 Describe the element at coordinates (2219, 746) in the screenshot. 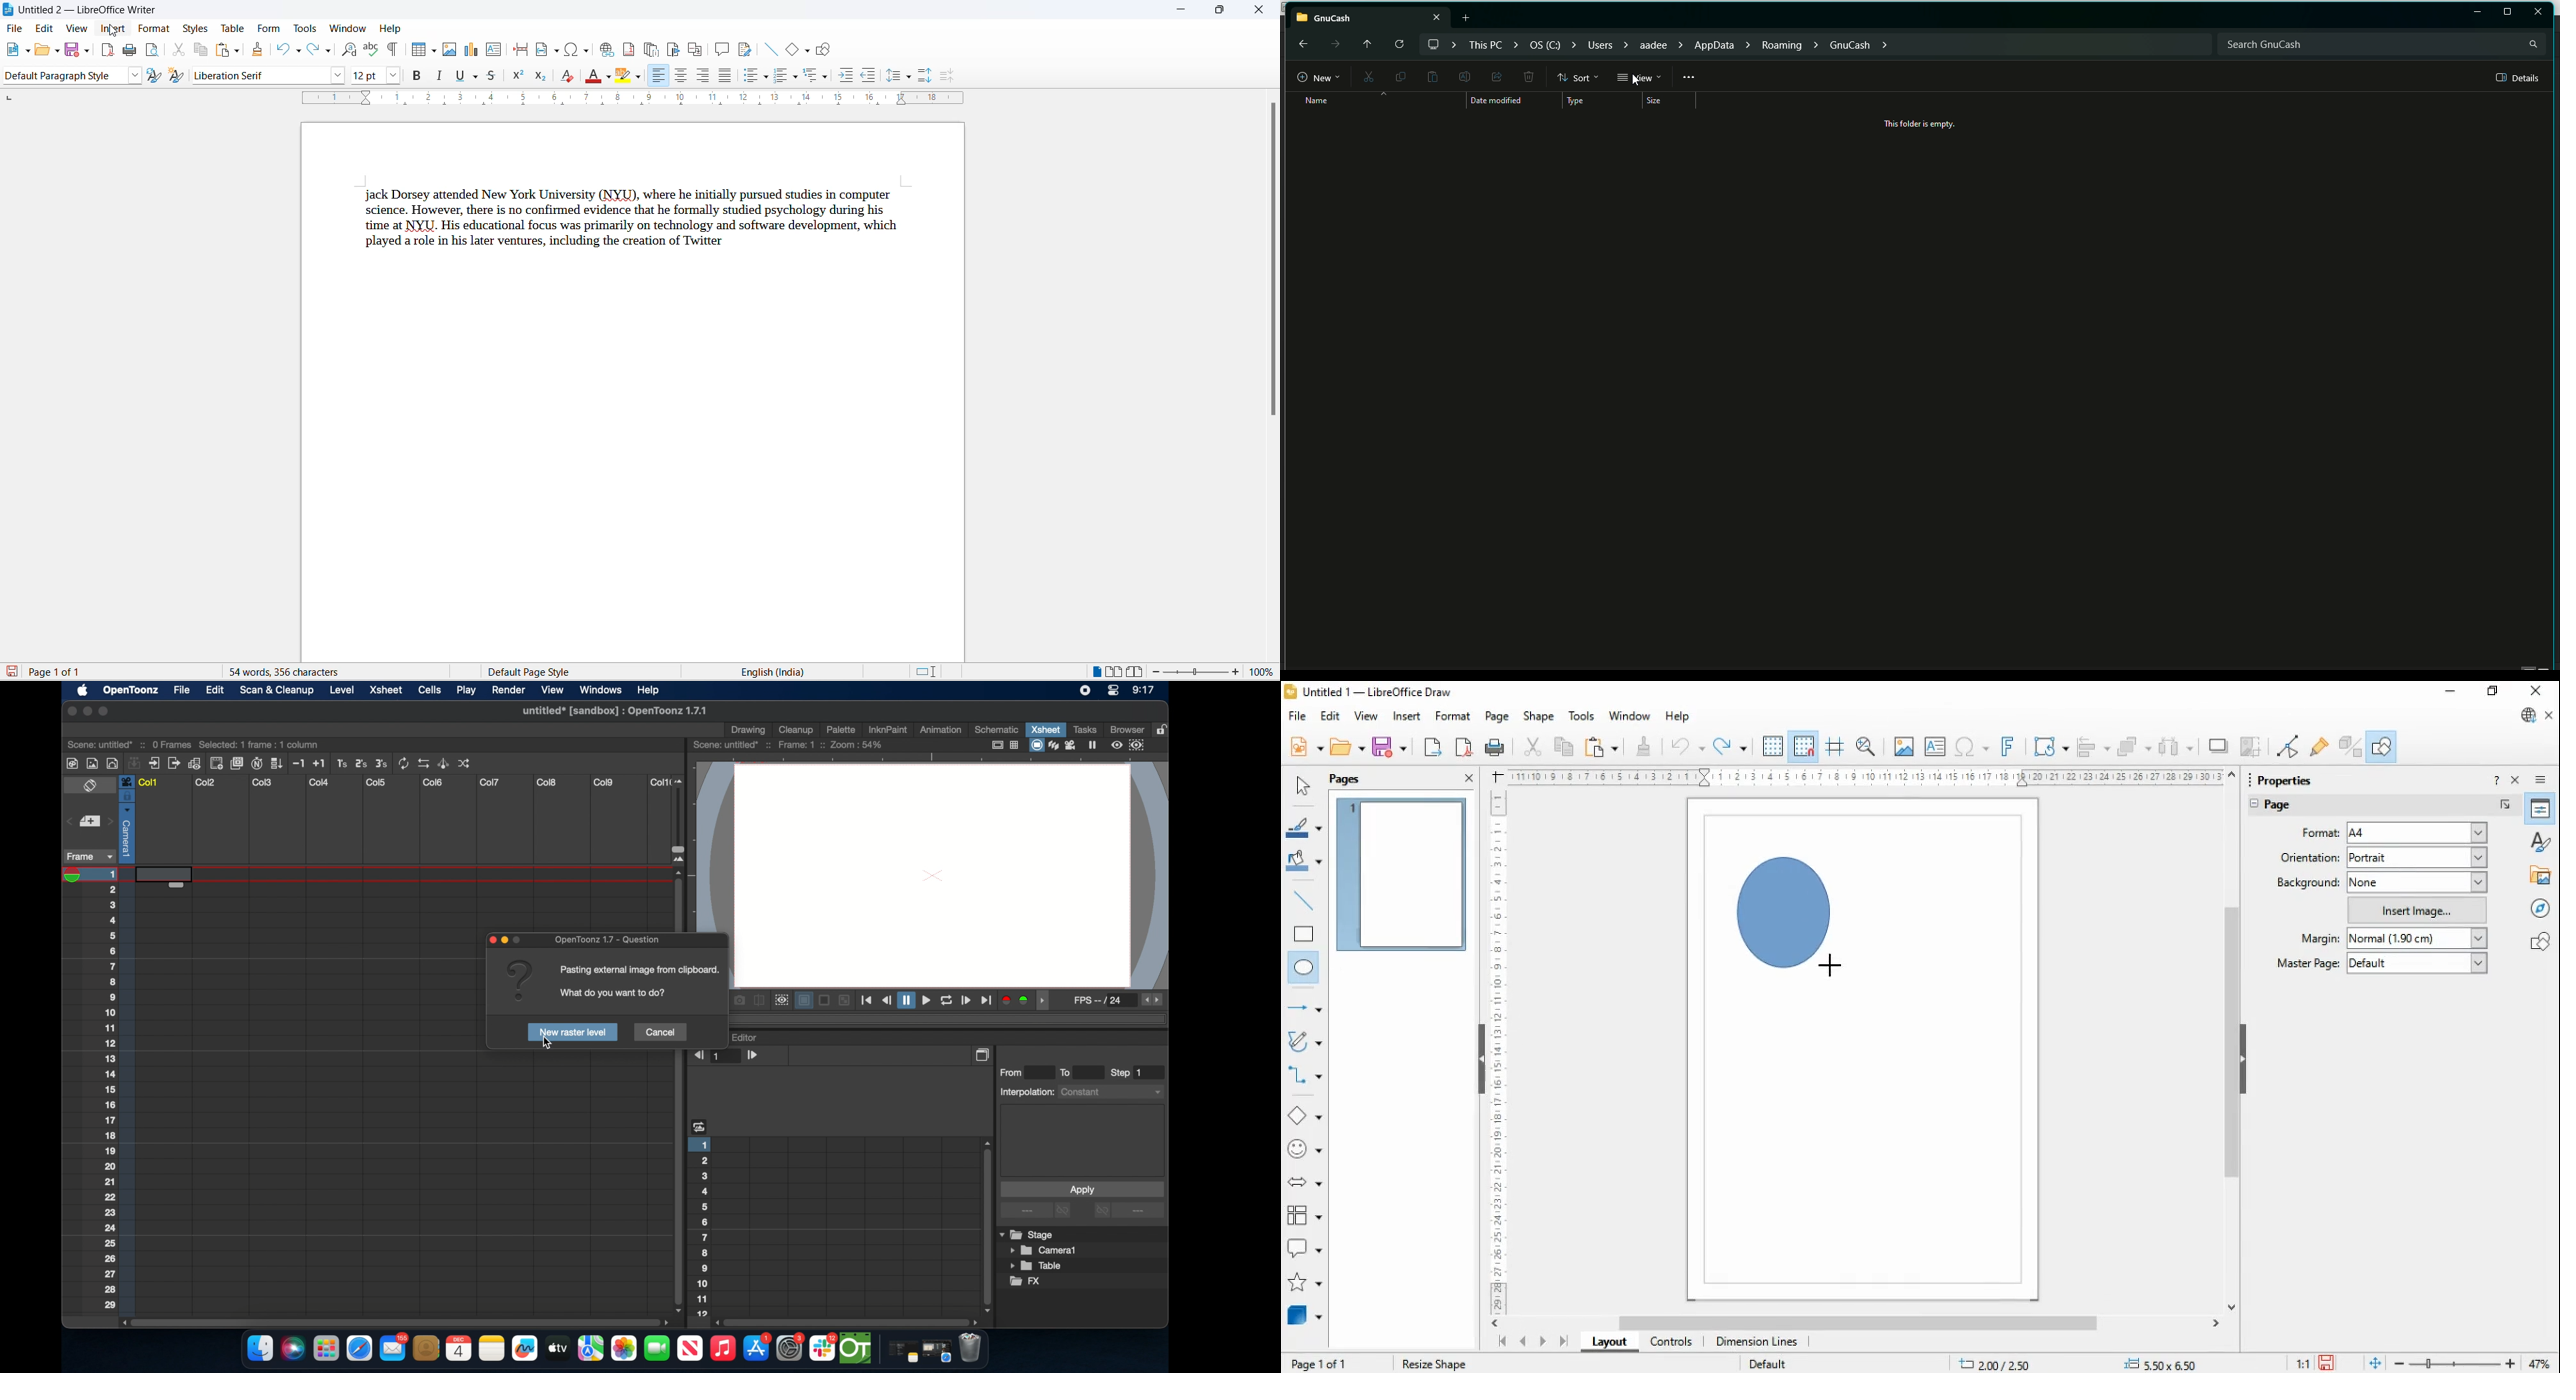

I see `shadow` at that location.